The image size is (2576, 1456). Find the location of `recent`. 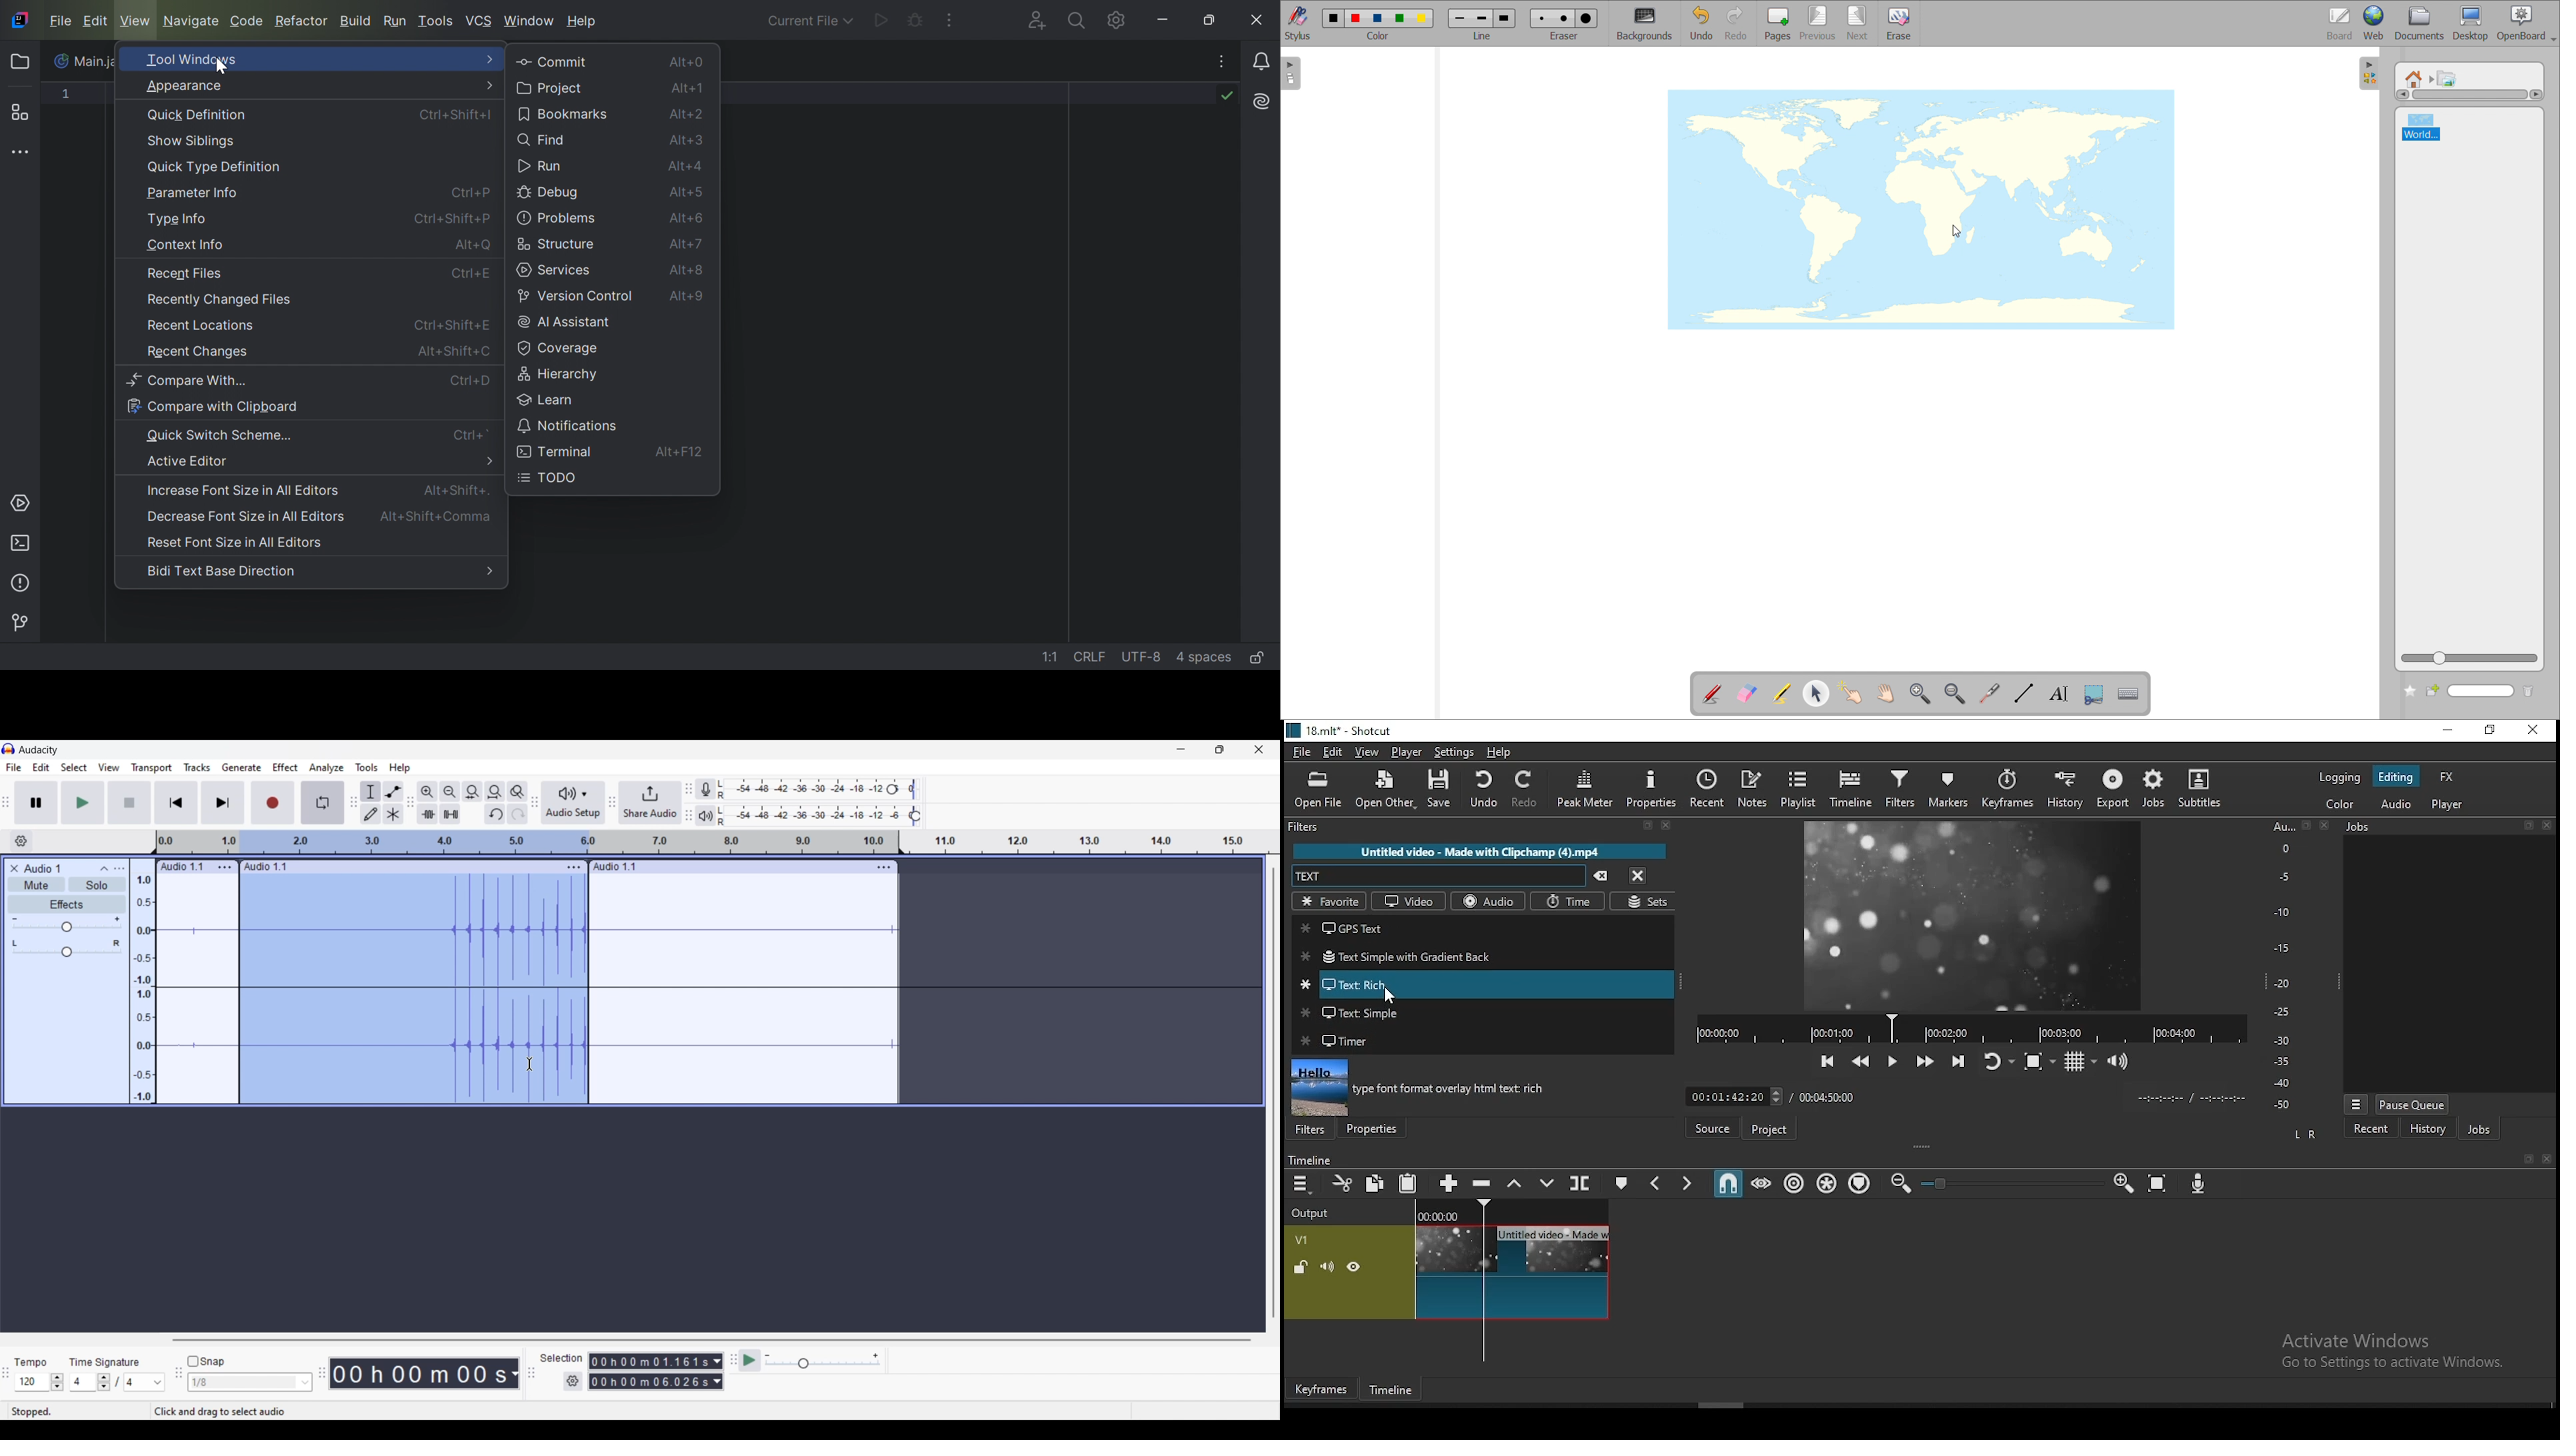

recent is located at coordinates (1707, 789).